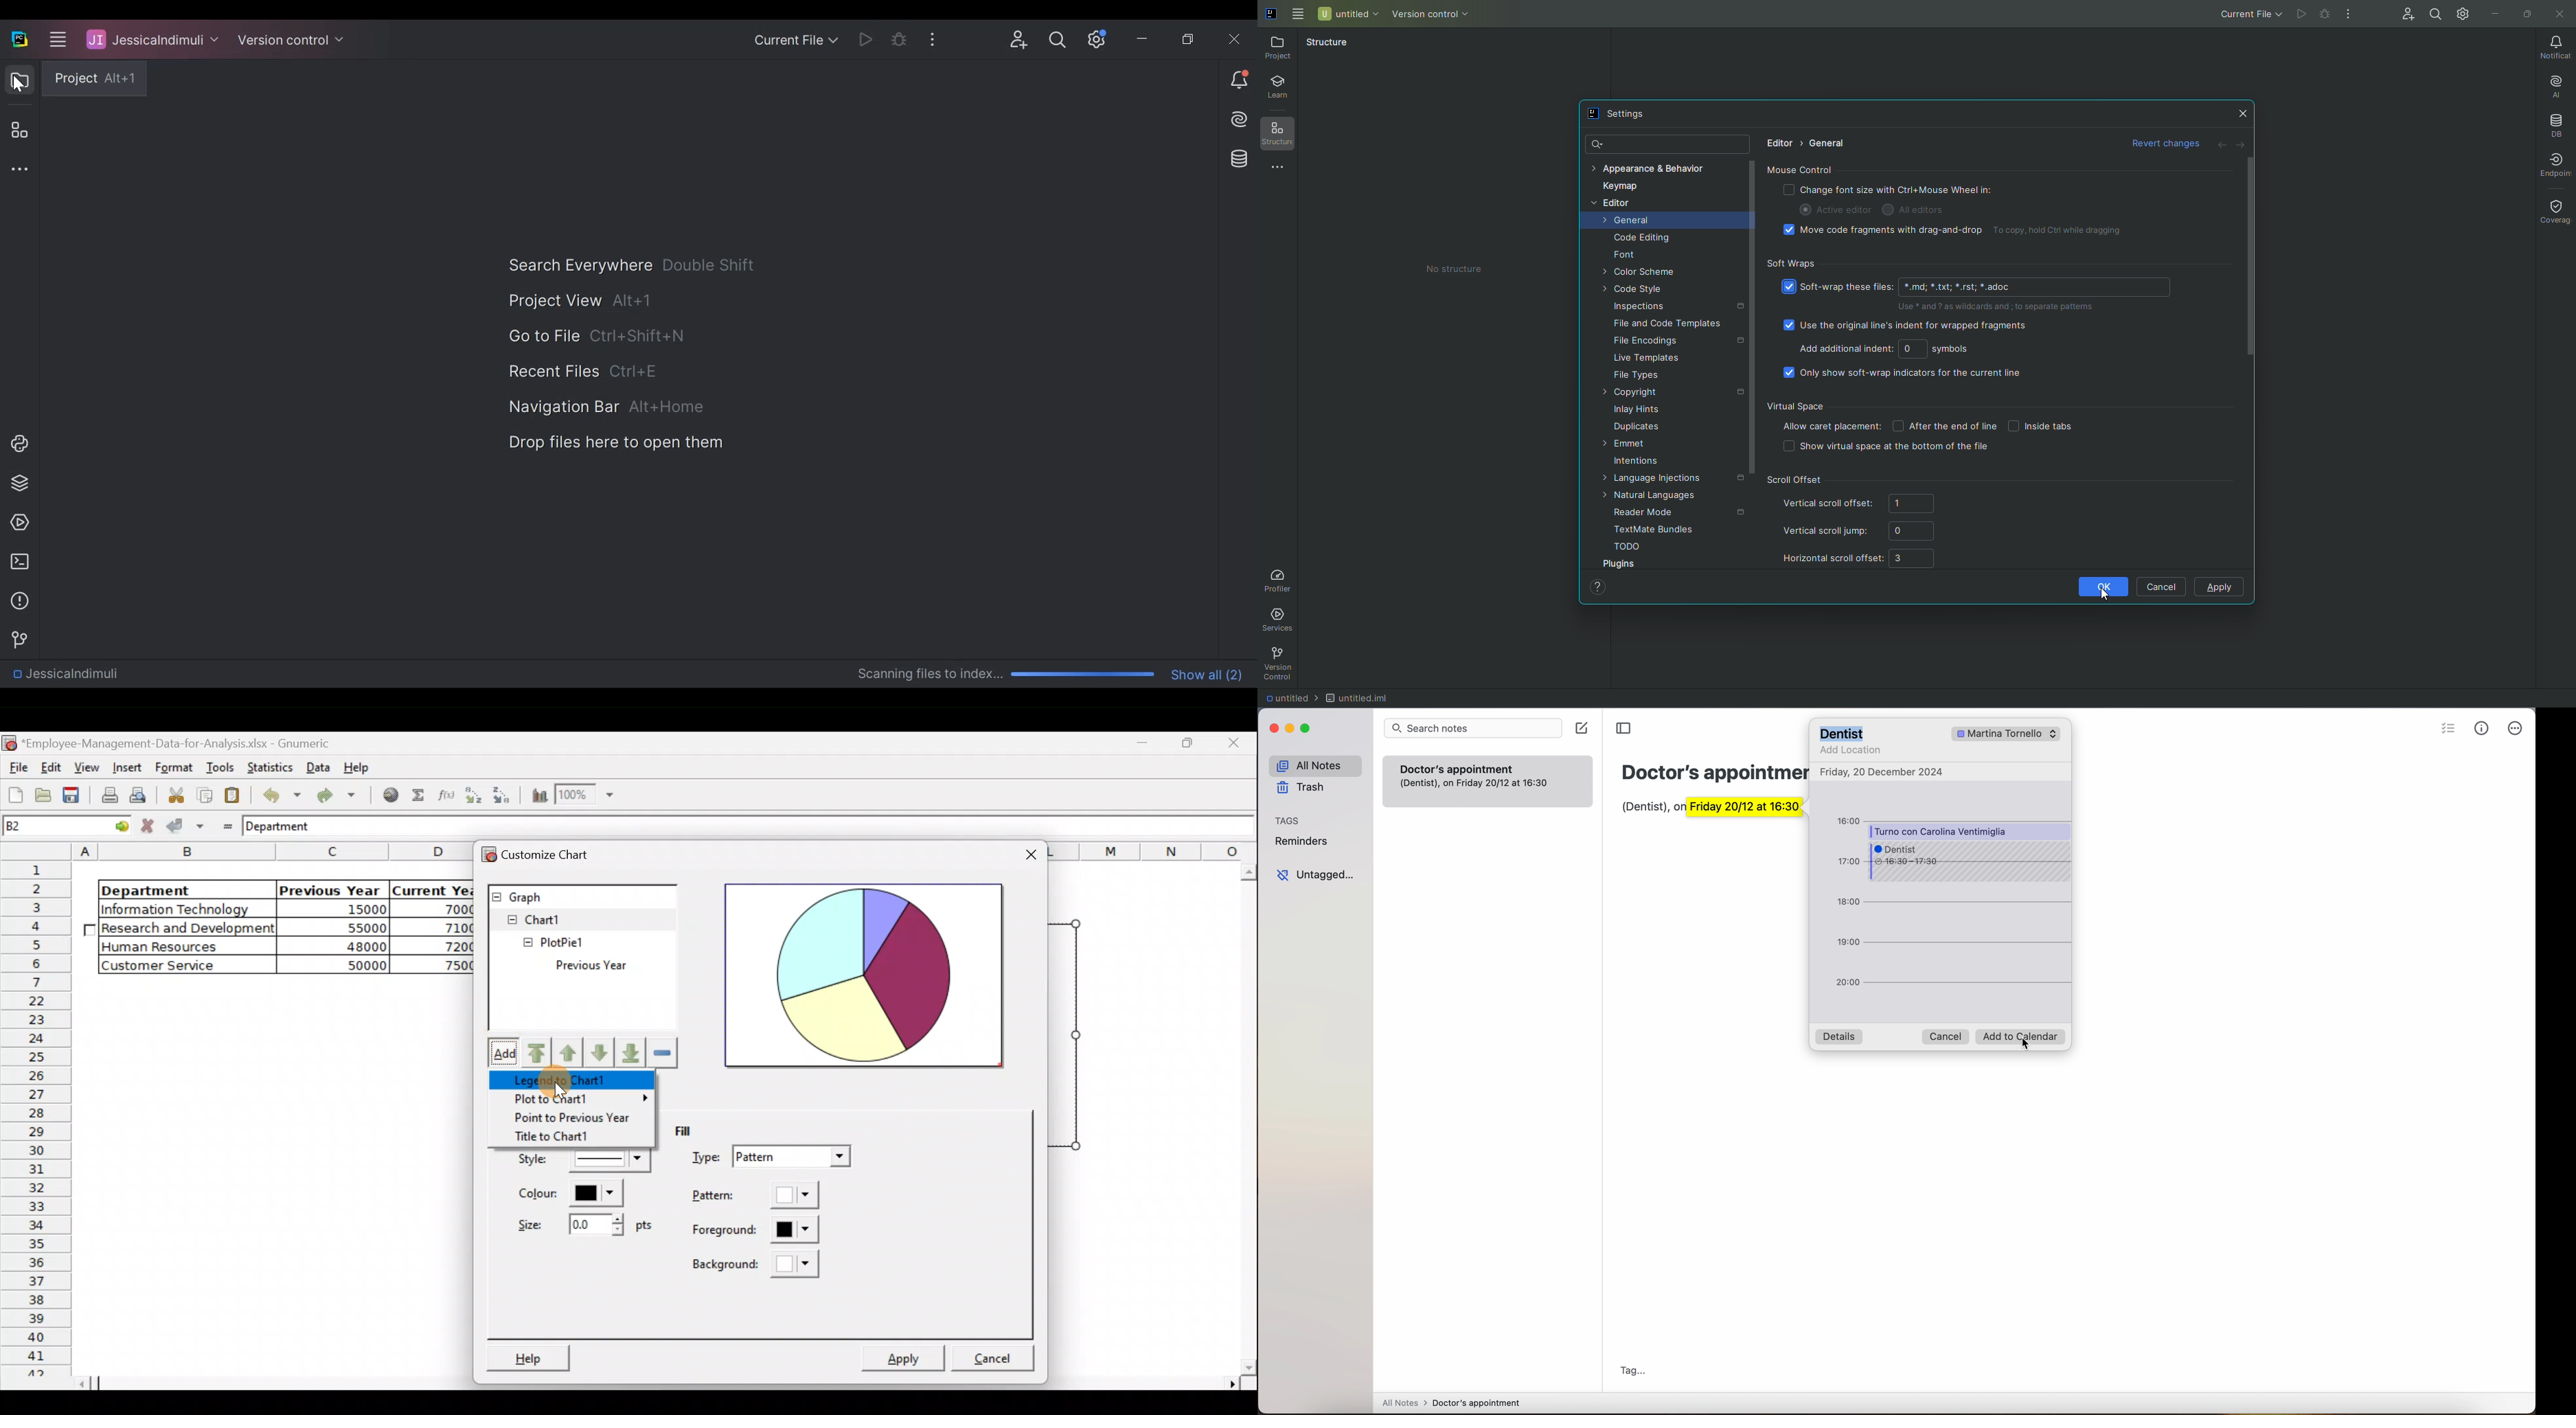 The height and width of the screenshot is (1428, 2576). What do you see at coordinates (503, 1051) in the screenshot?
I see `Add` at bounding box center [503, 1051].